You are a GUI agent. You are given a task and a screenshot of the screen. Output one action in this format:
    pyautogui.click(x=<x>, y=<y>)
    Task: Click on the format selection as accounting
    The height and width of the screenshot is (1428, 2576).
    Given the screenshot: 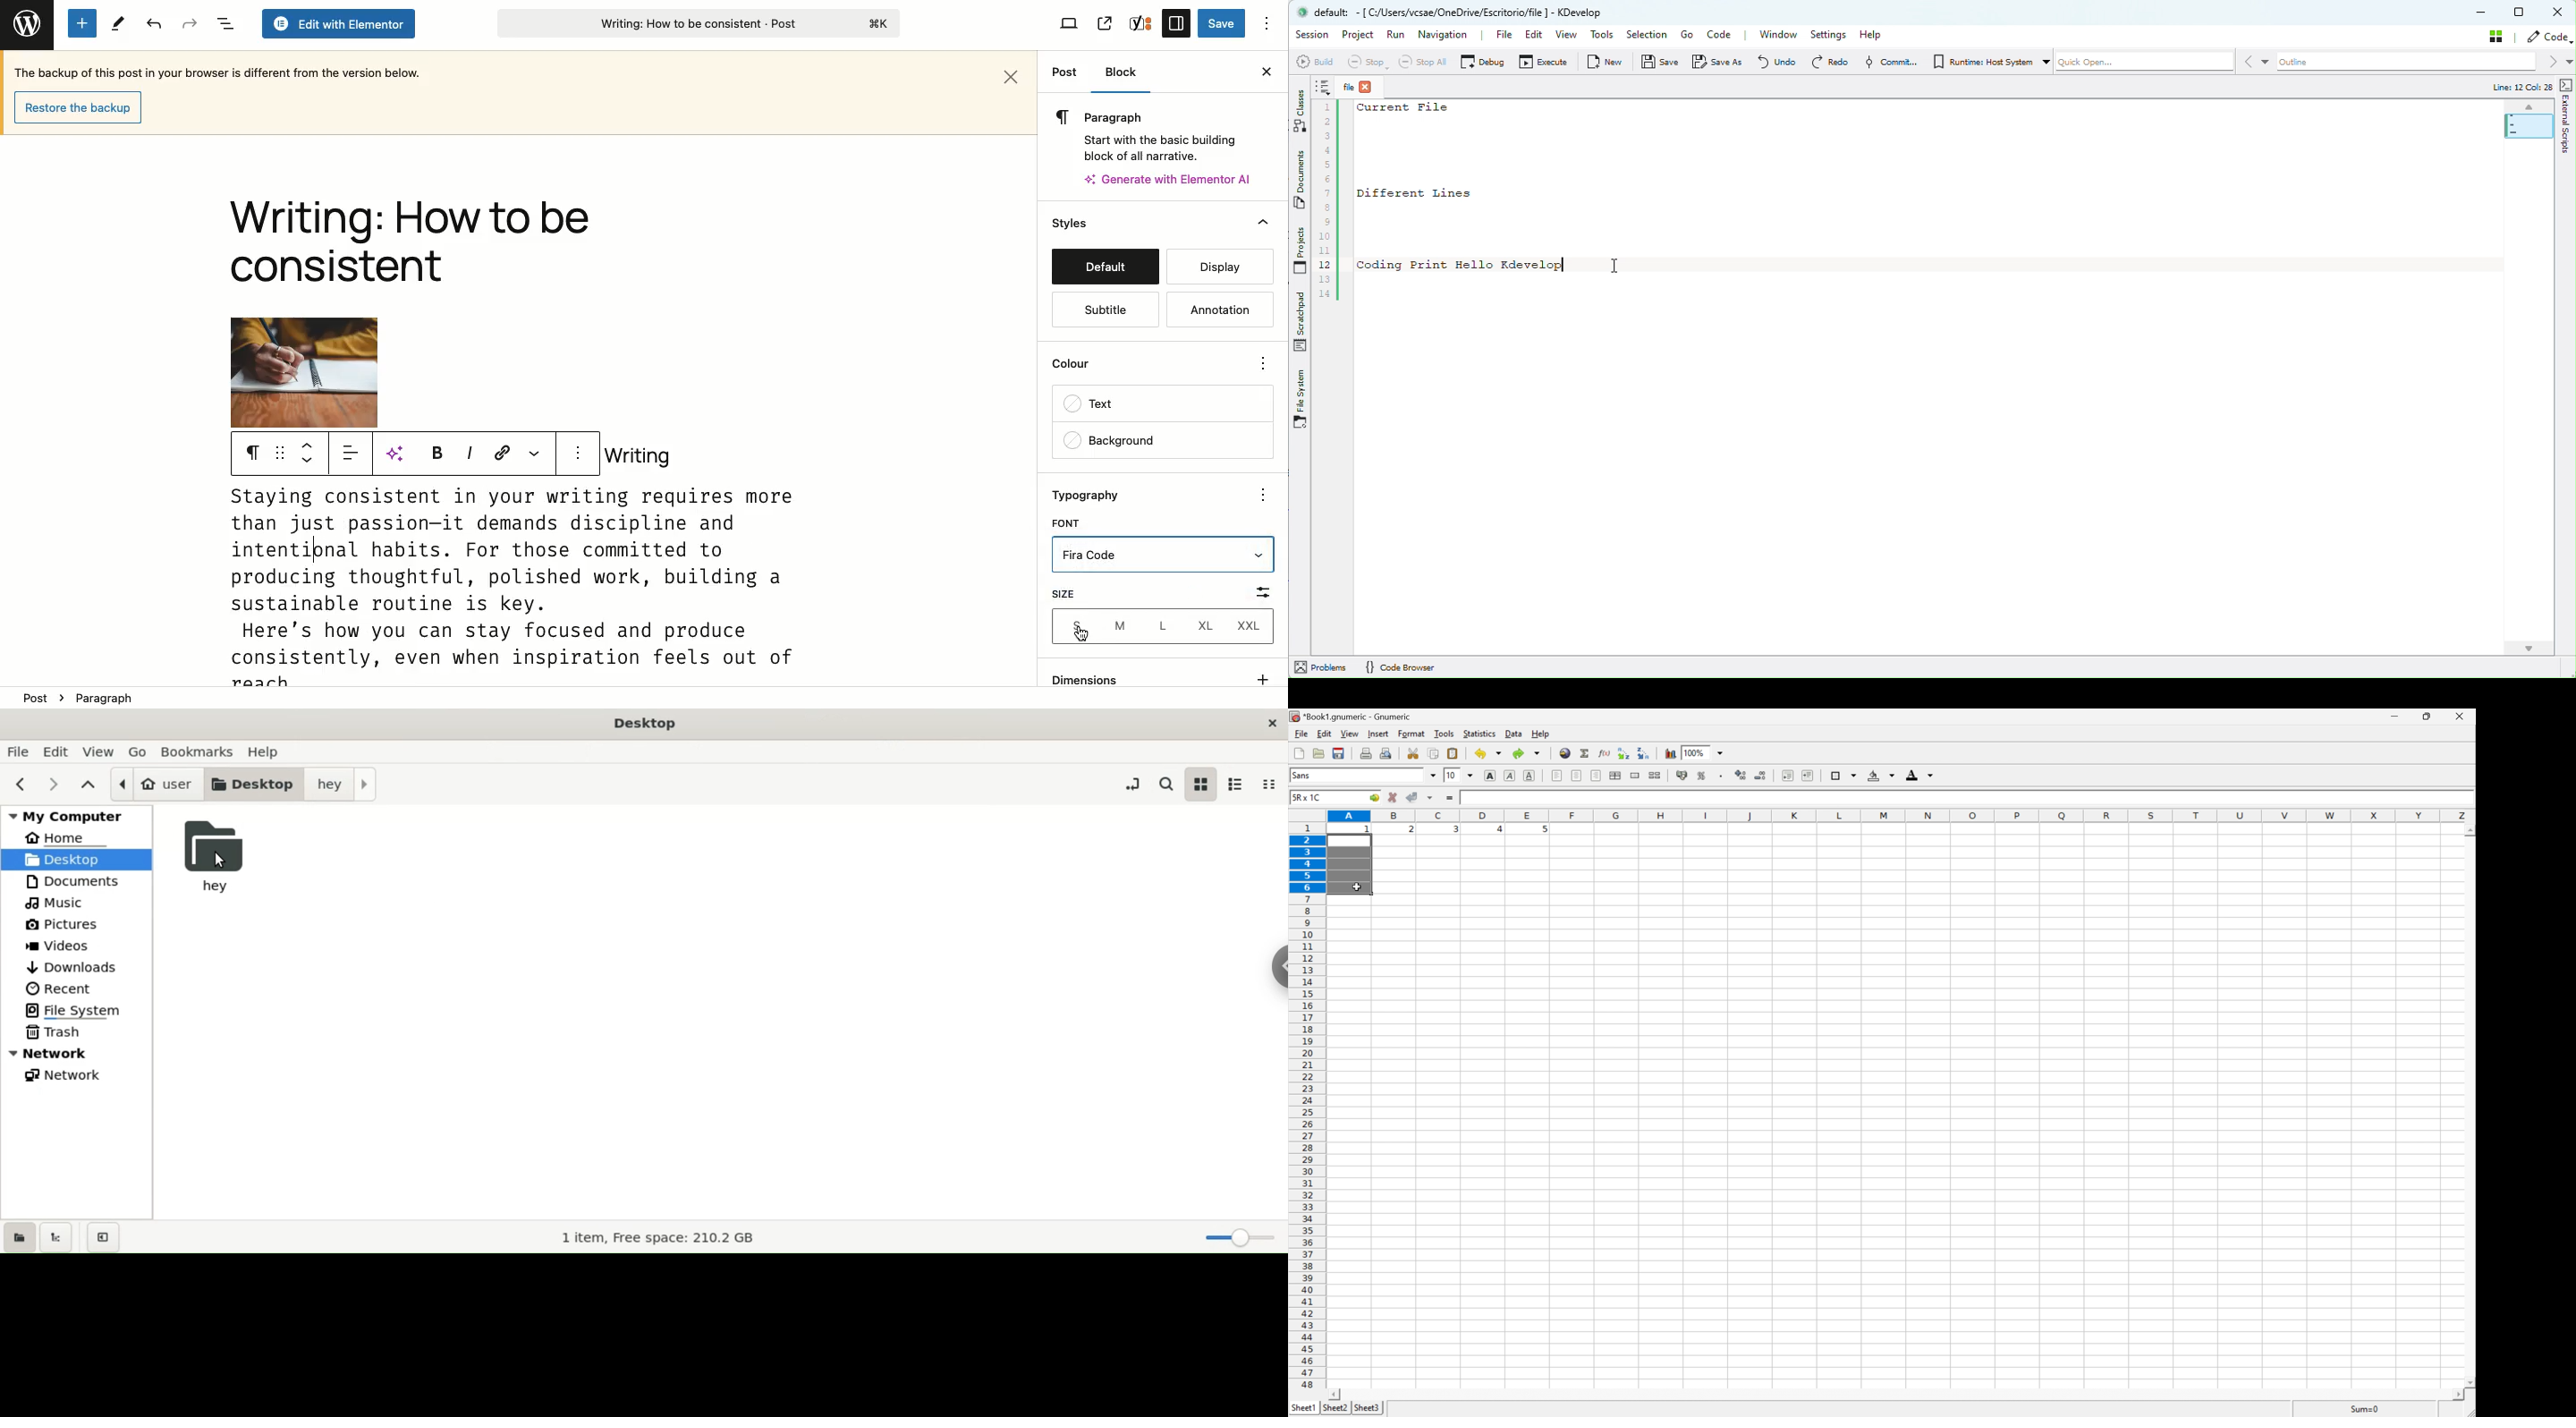 What is the action you would take?
    pyautogui.click(x=1681, y=775)
    